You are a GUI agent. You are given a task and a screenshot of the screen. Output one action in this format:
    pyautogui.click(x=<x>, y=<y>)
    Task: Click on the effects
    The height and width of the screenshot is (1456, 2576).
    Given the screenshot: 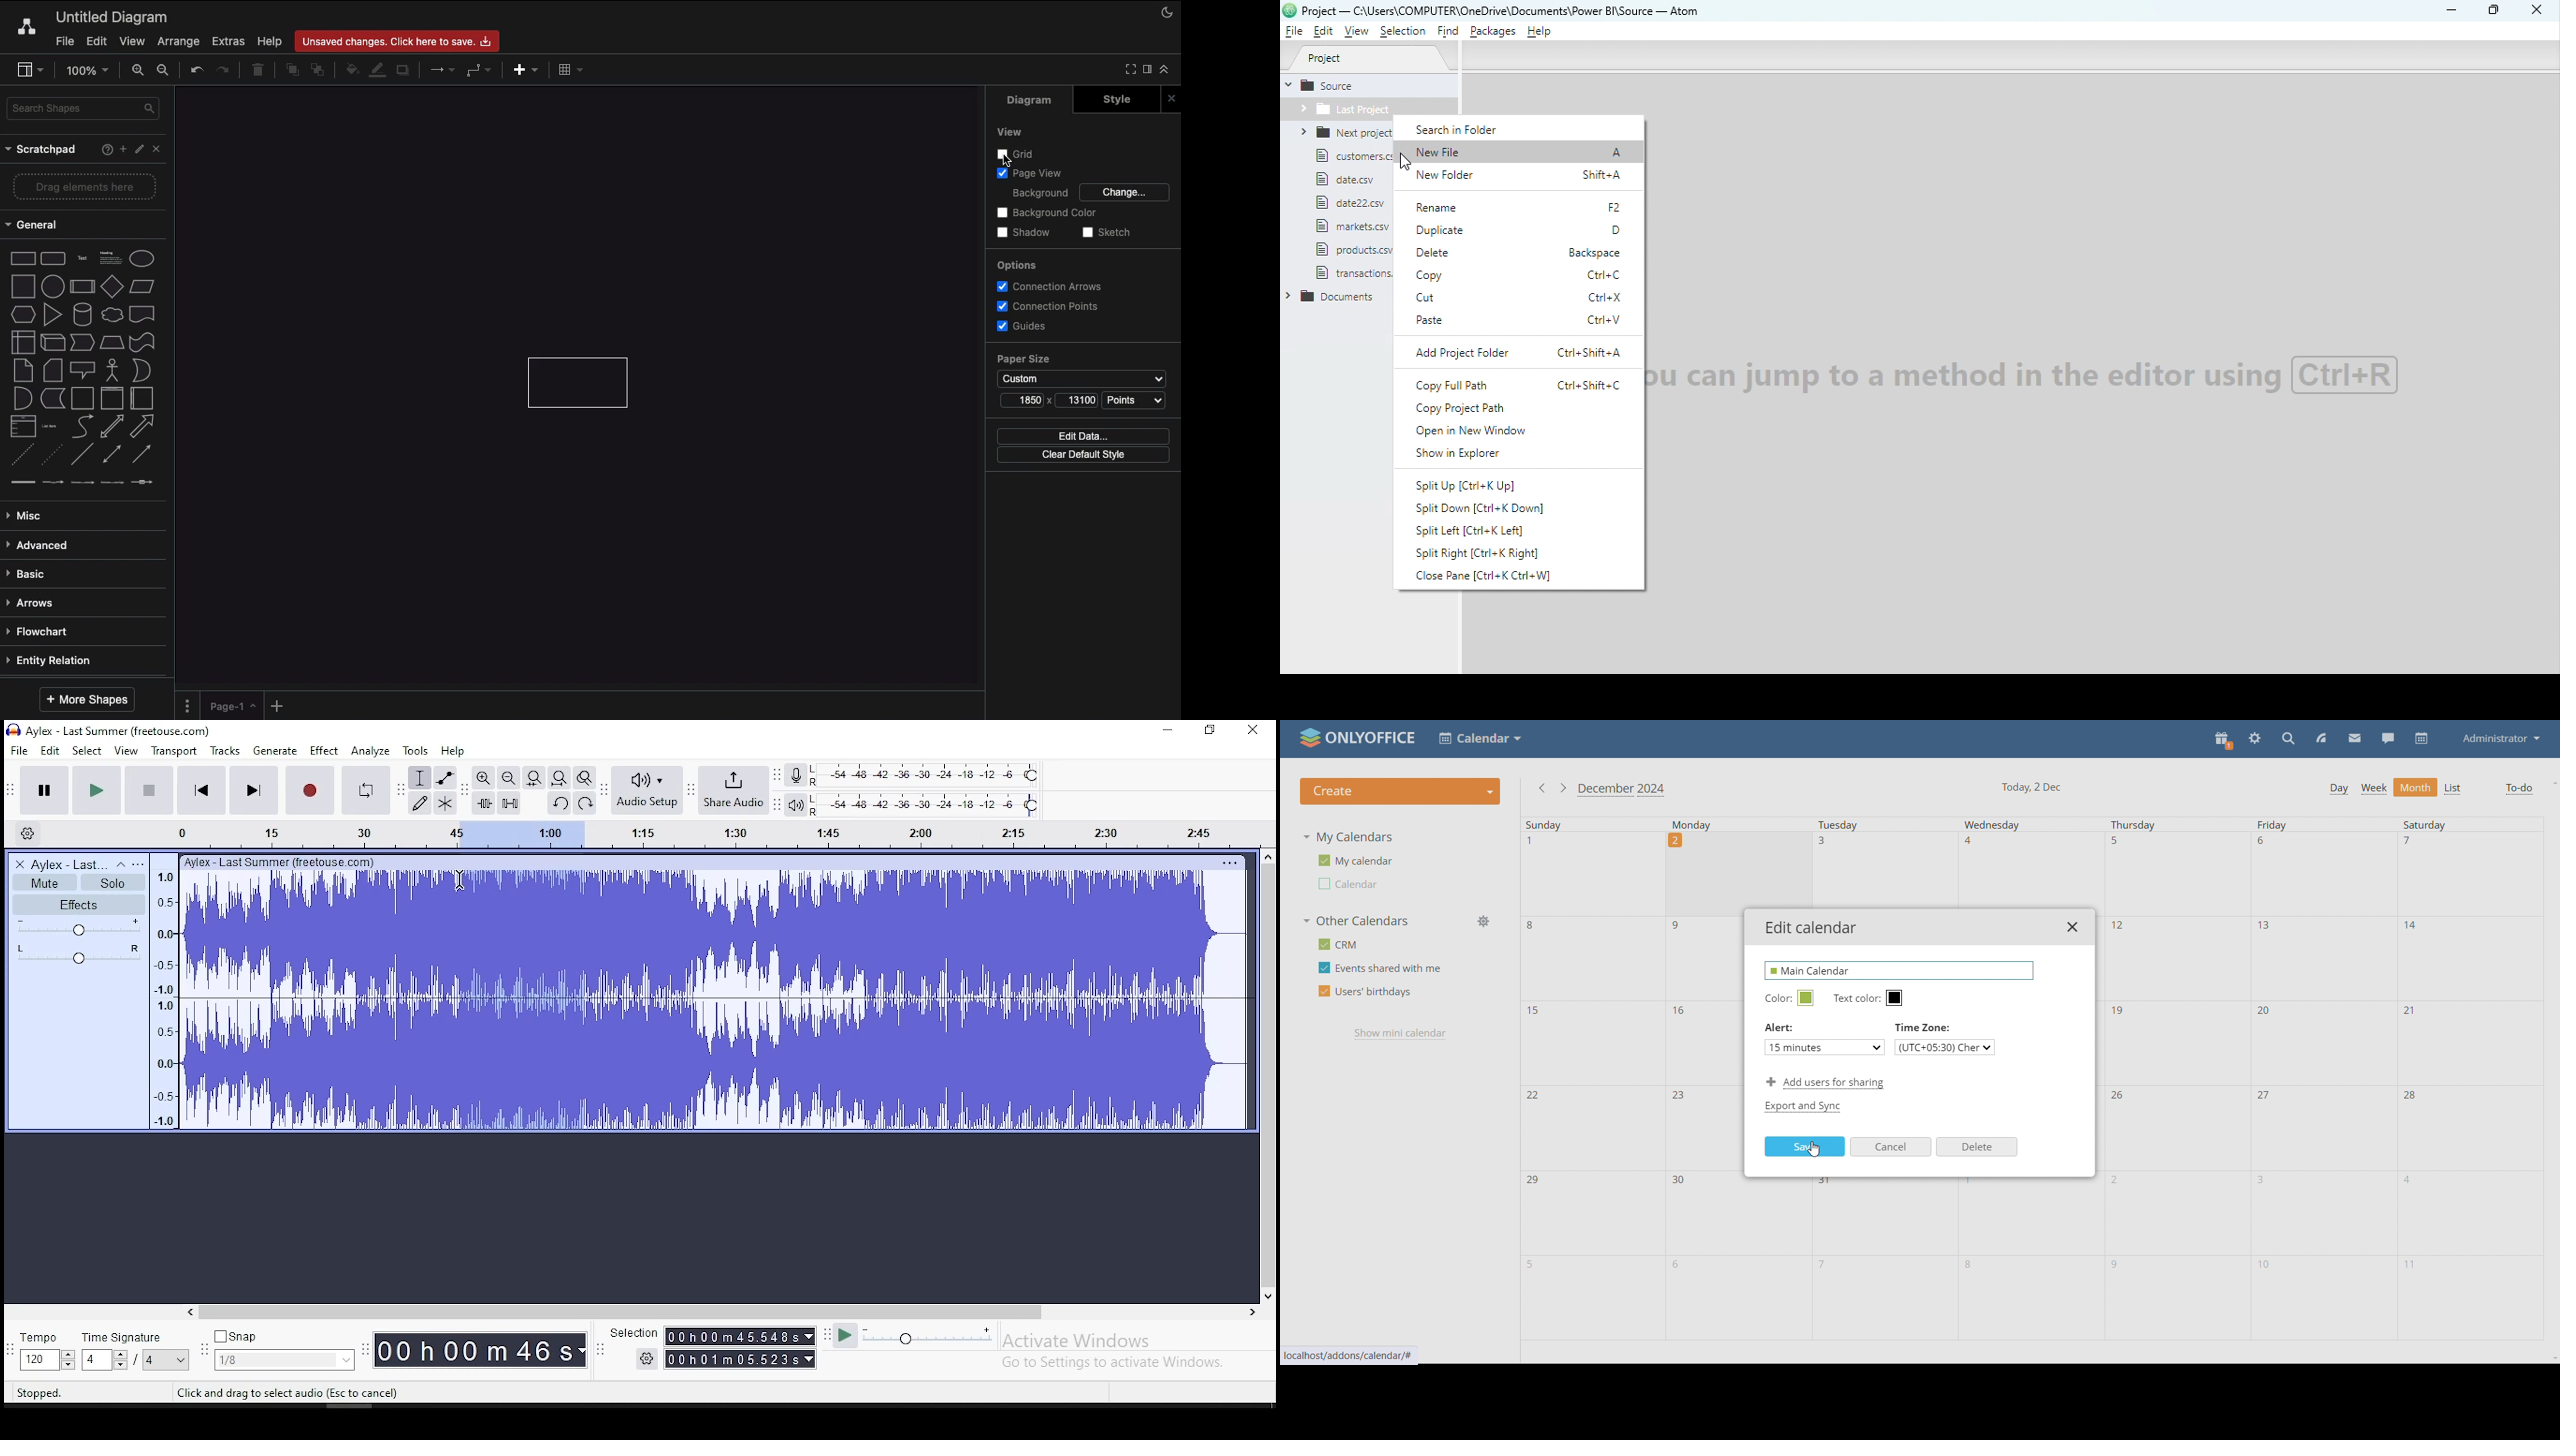 What is the action you would take?
    pyautogui.click(x=77, y=905)
    